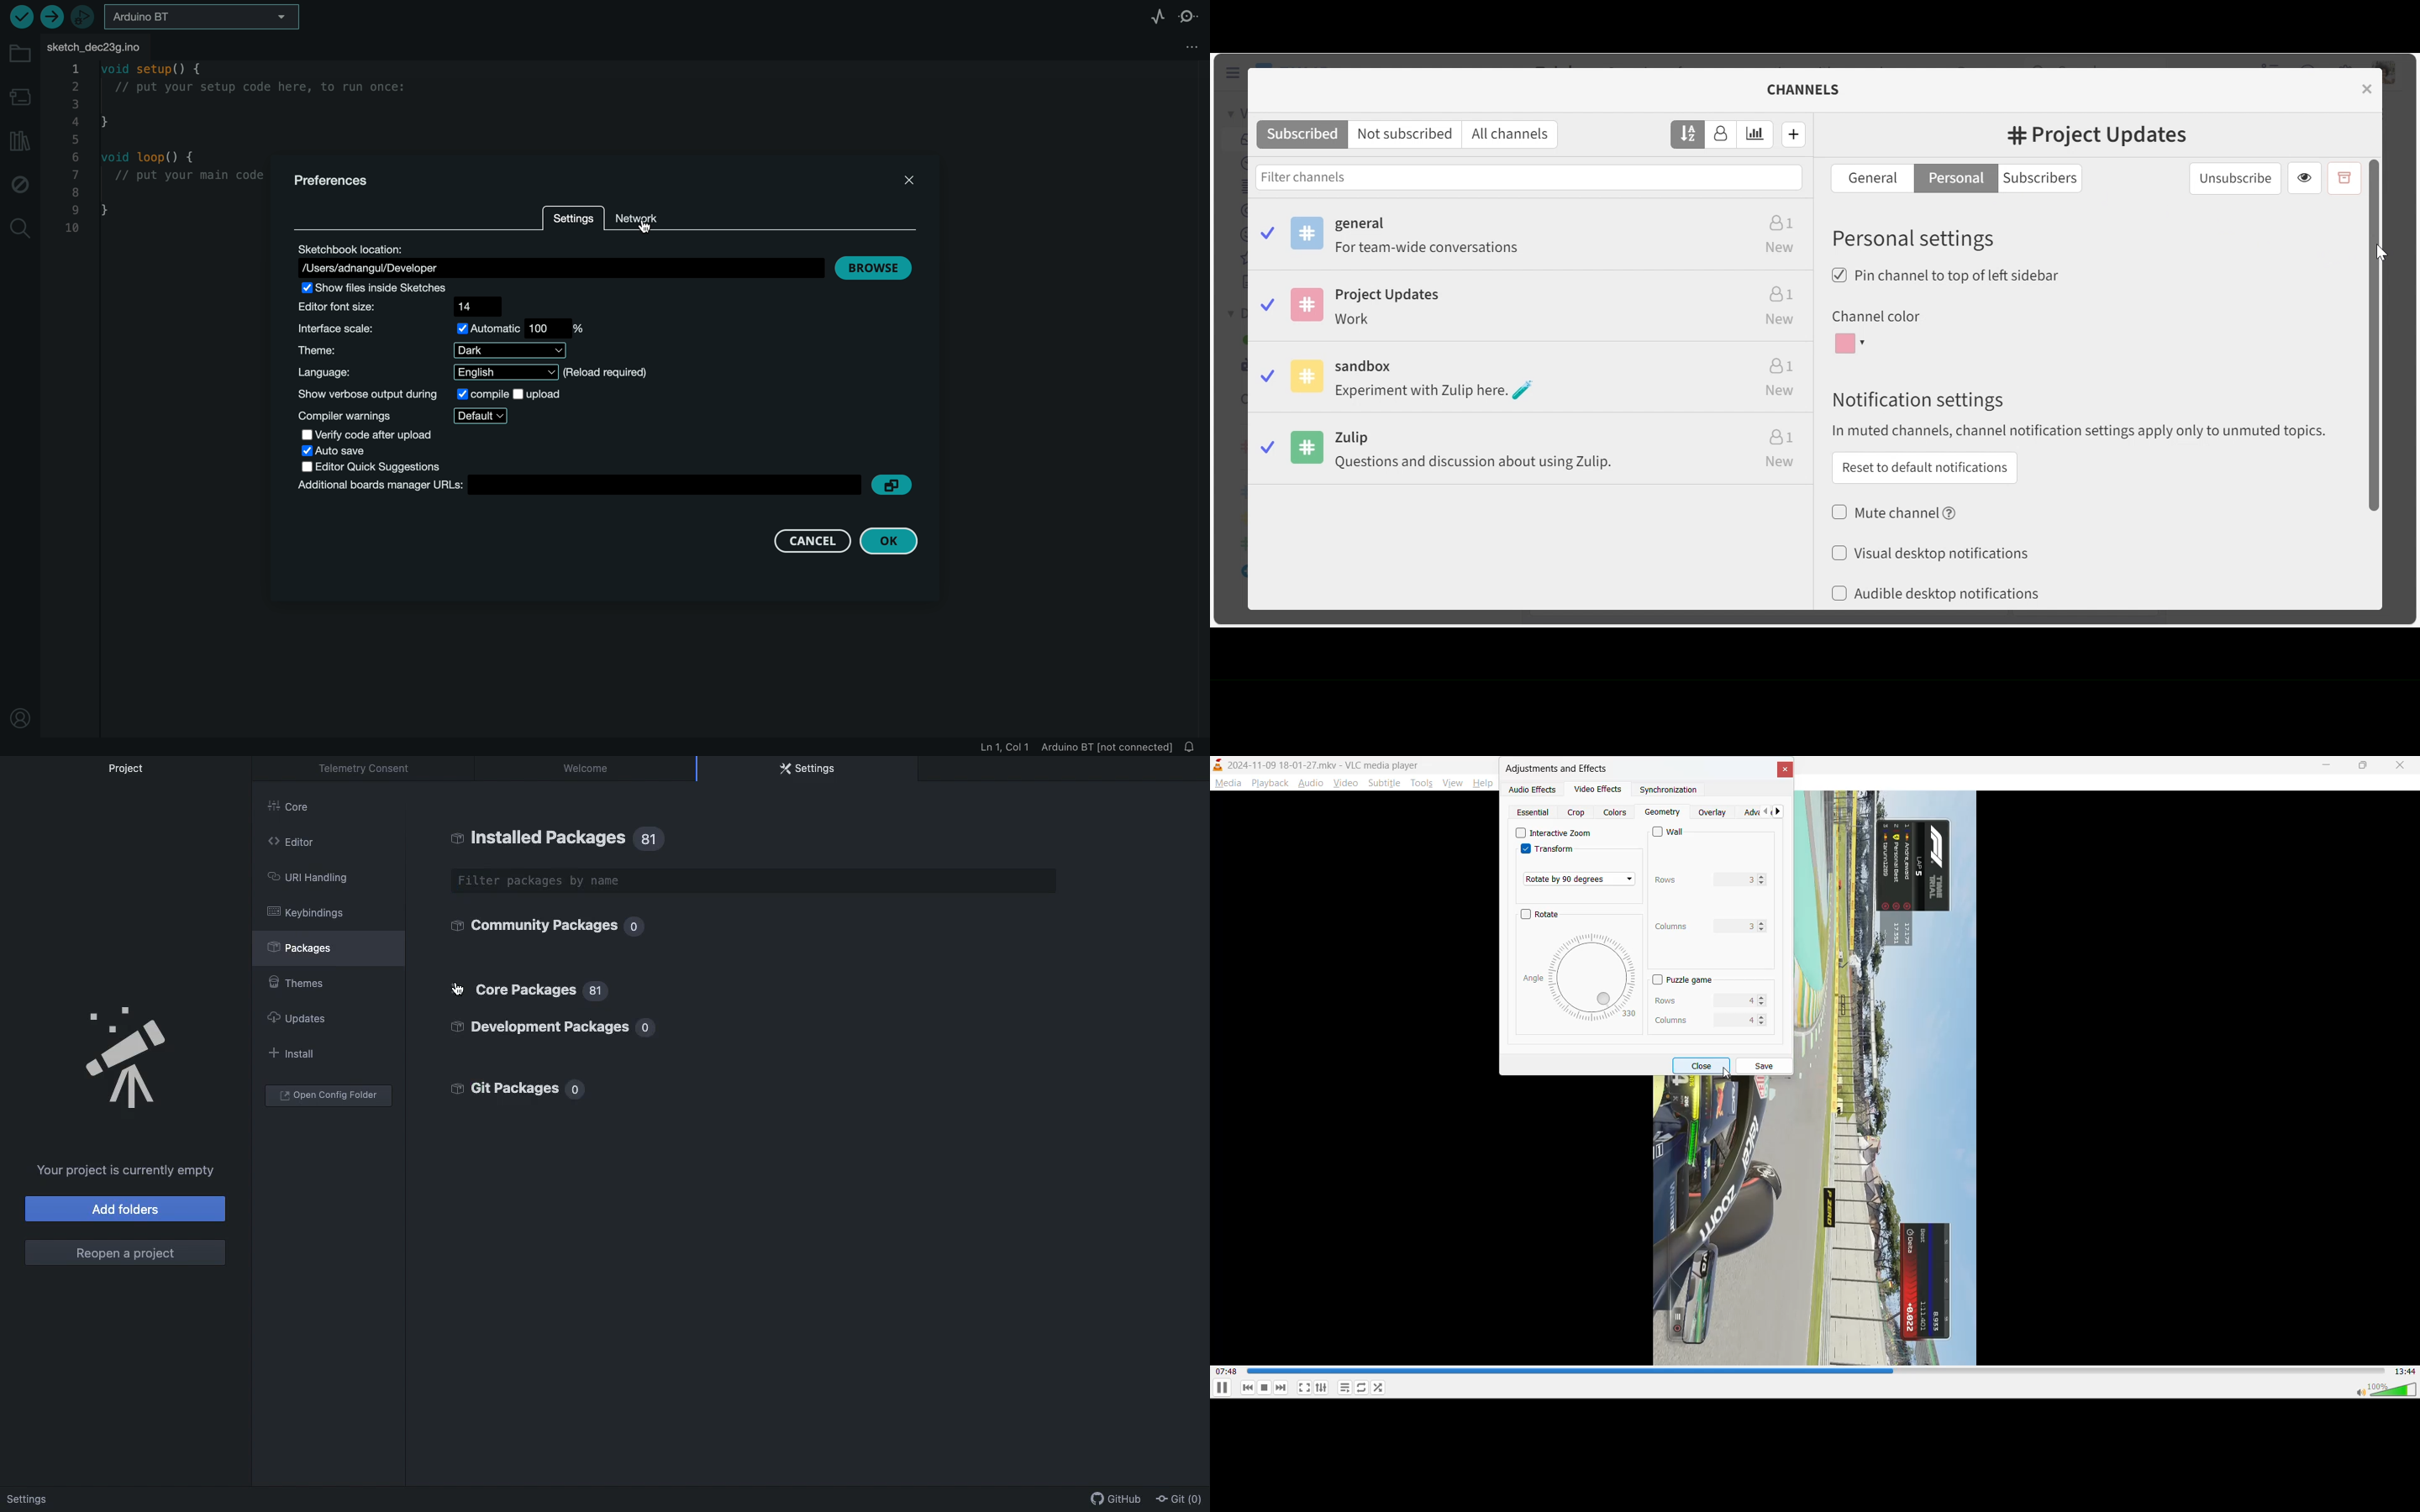 The width and height of the screenshot is (2436, 1512). I want to click on (un)select muted channel, so click(1896, 512).